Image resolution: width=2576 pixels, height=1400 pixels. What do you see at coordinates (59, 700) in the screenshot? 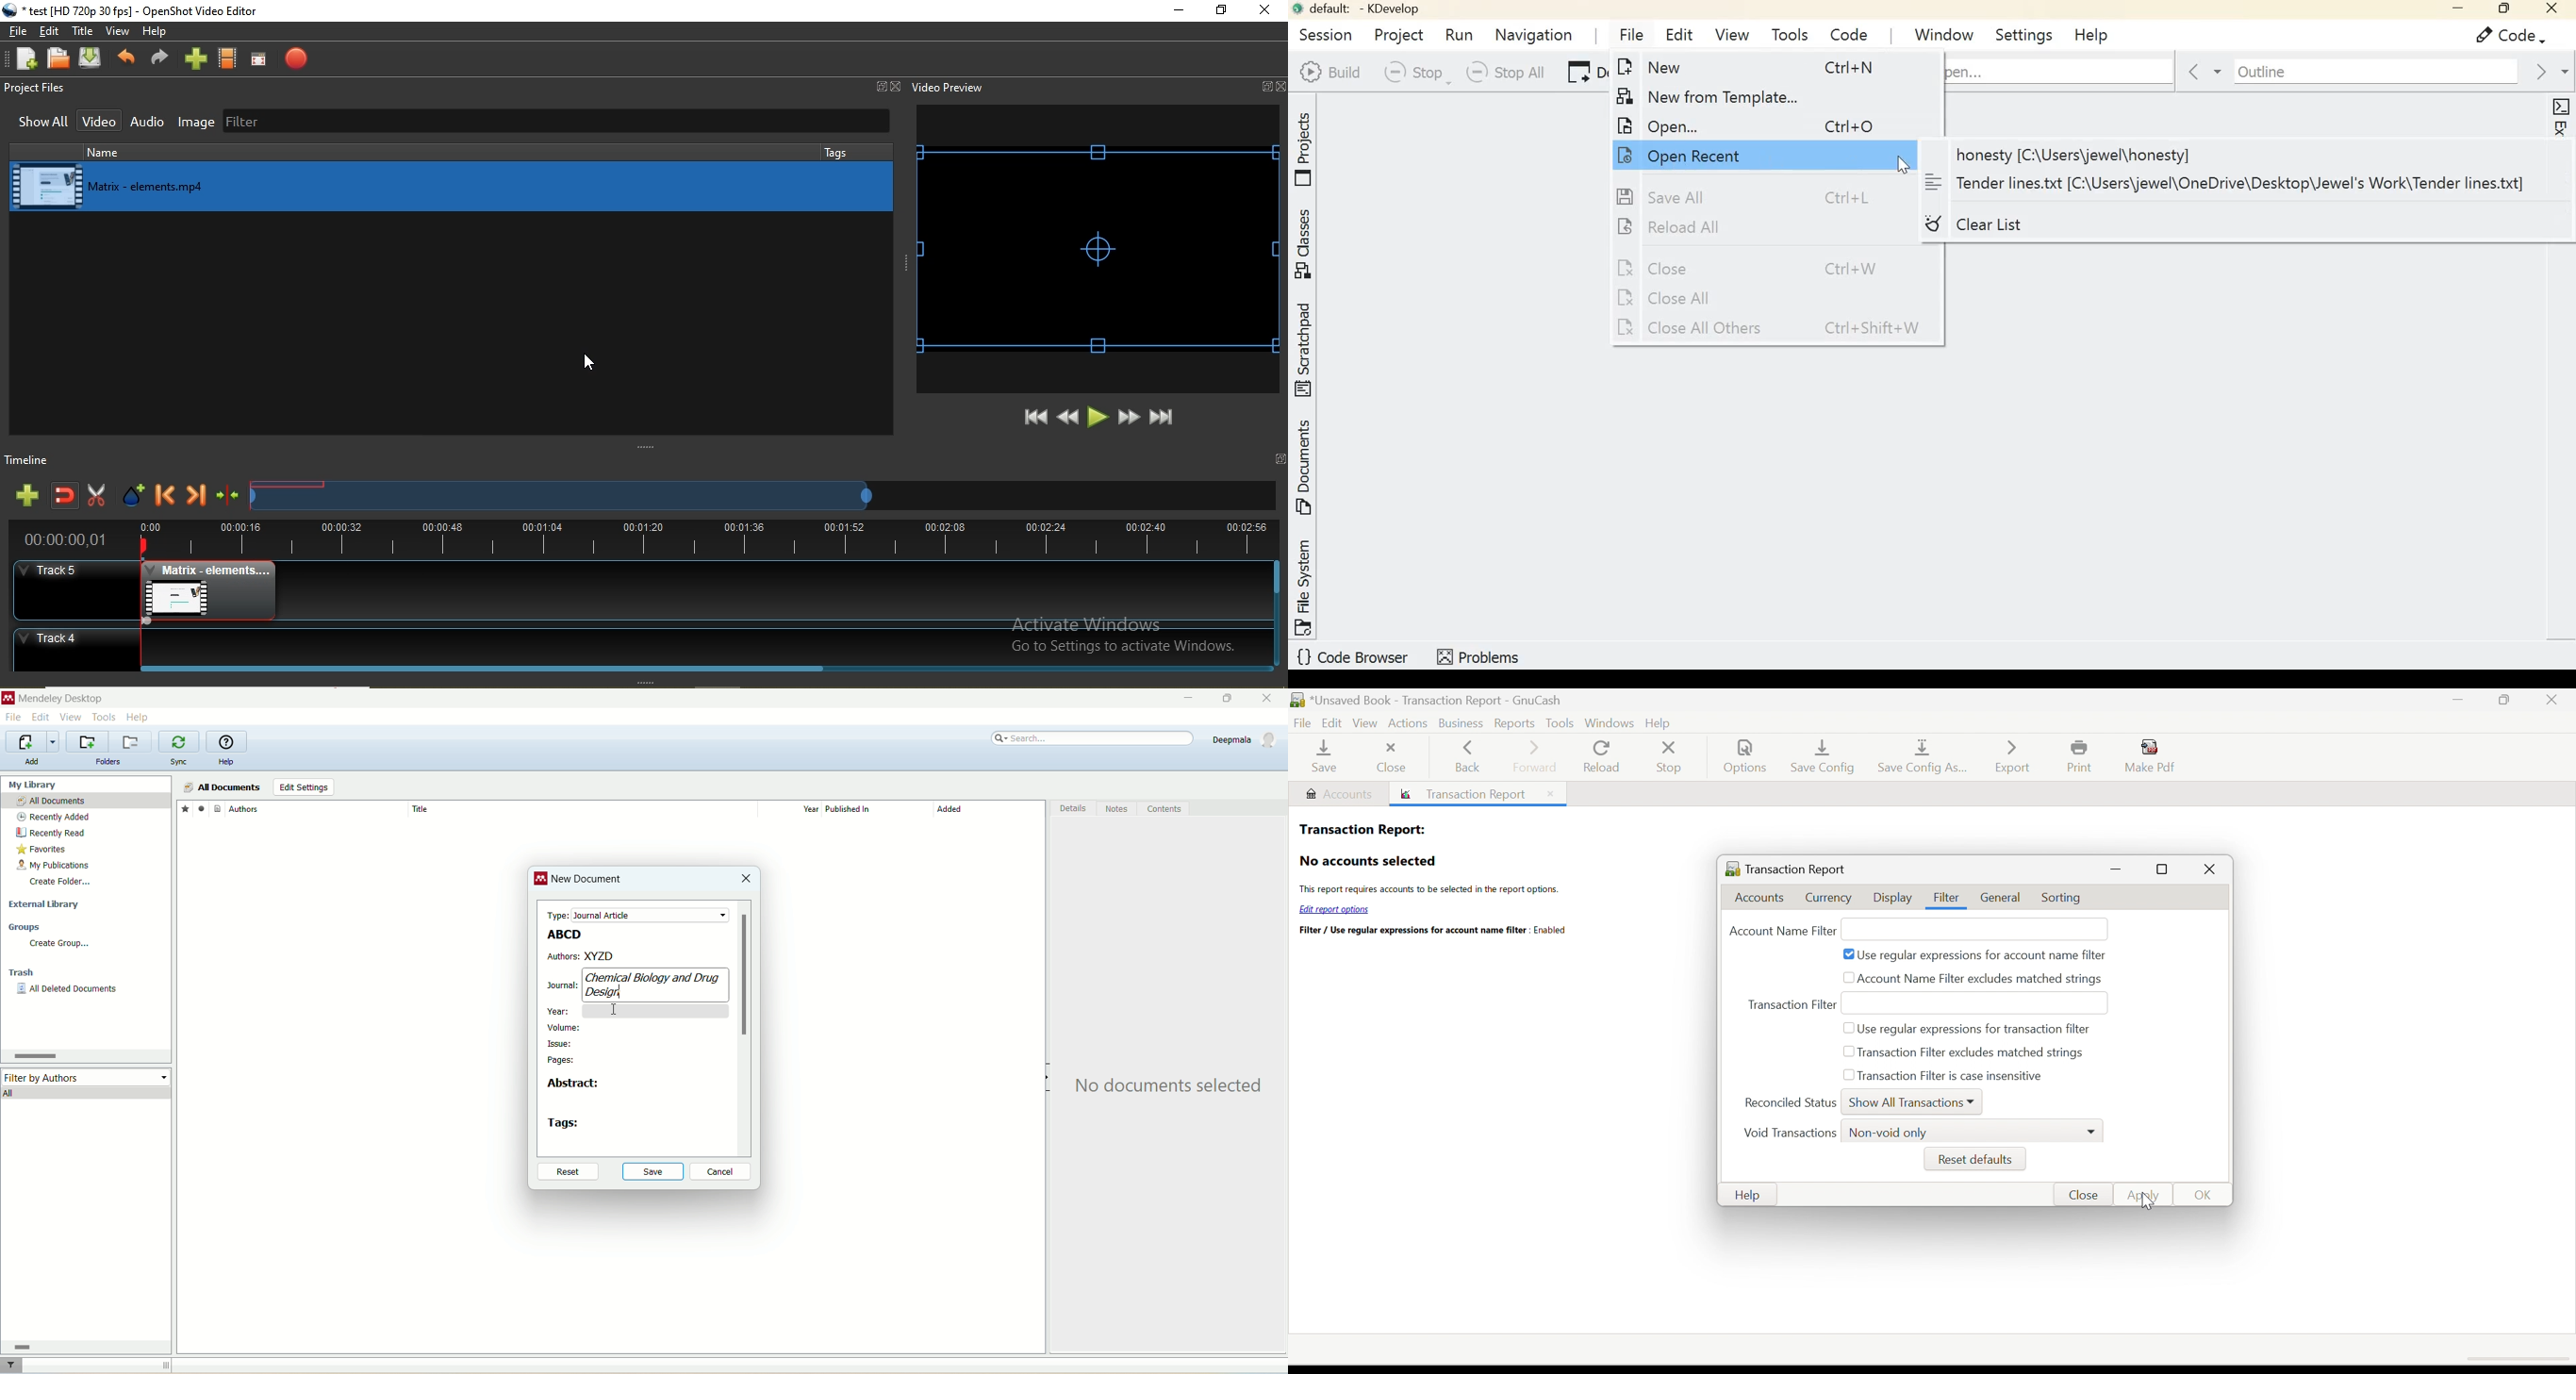
I see `mendeley desktop` at bounding box center [59, 700].